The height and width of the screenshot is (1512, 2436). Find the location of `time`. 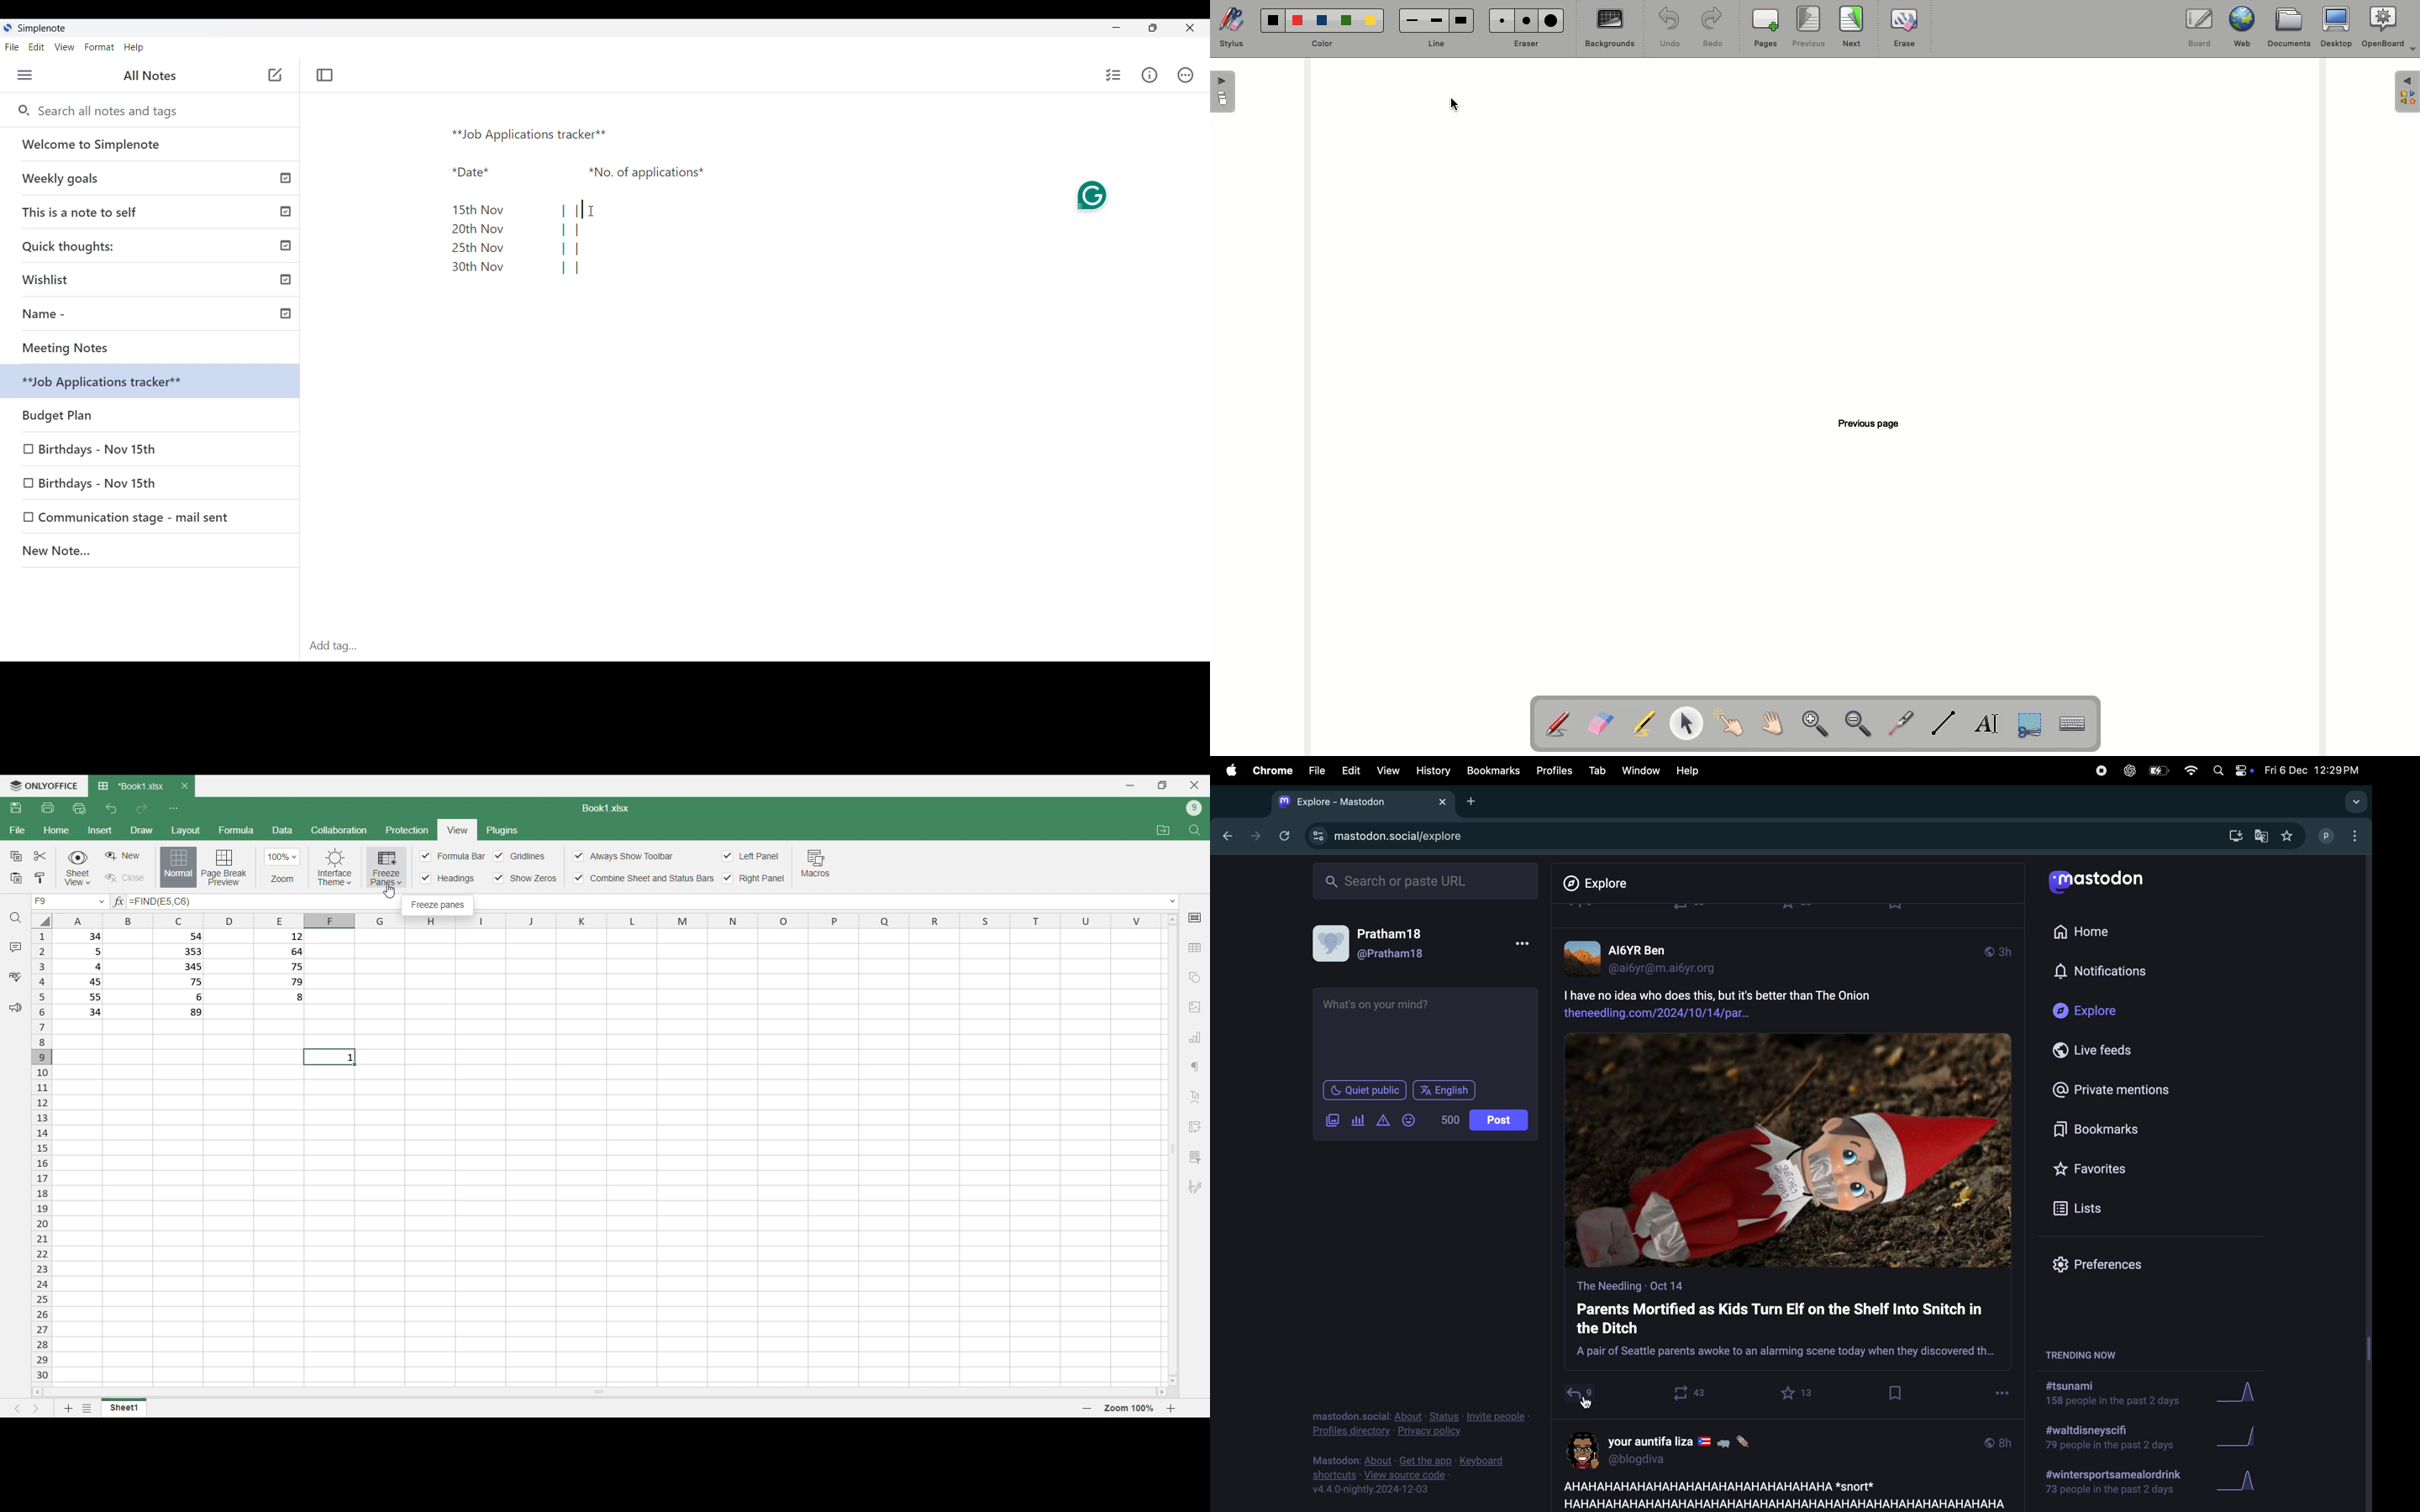

time is located at coordinates (1998, 1442).